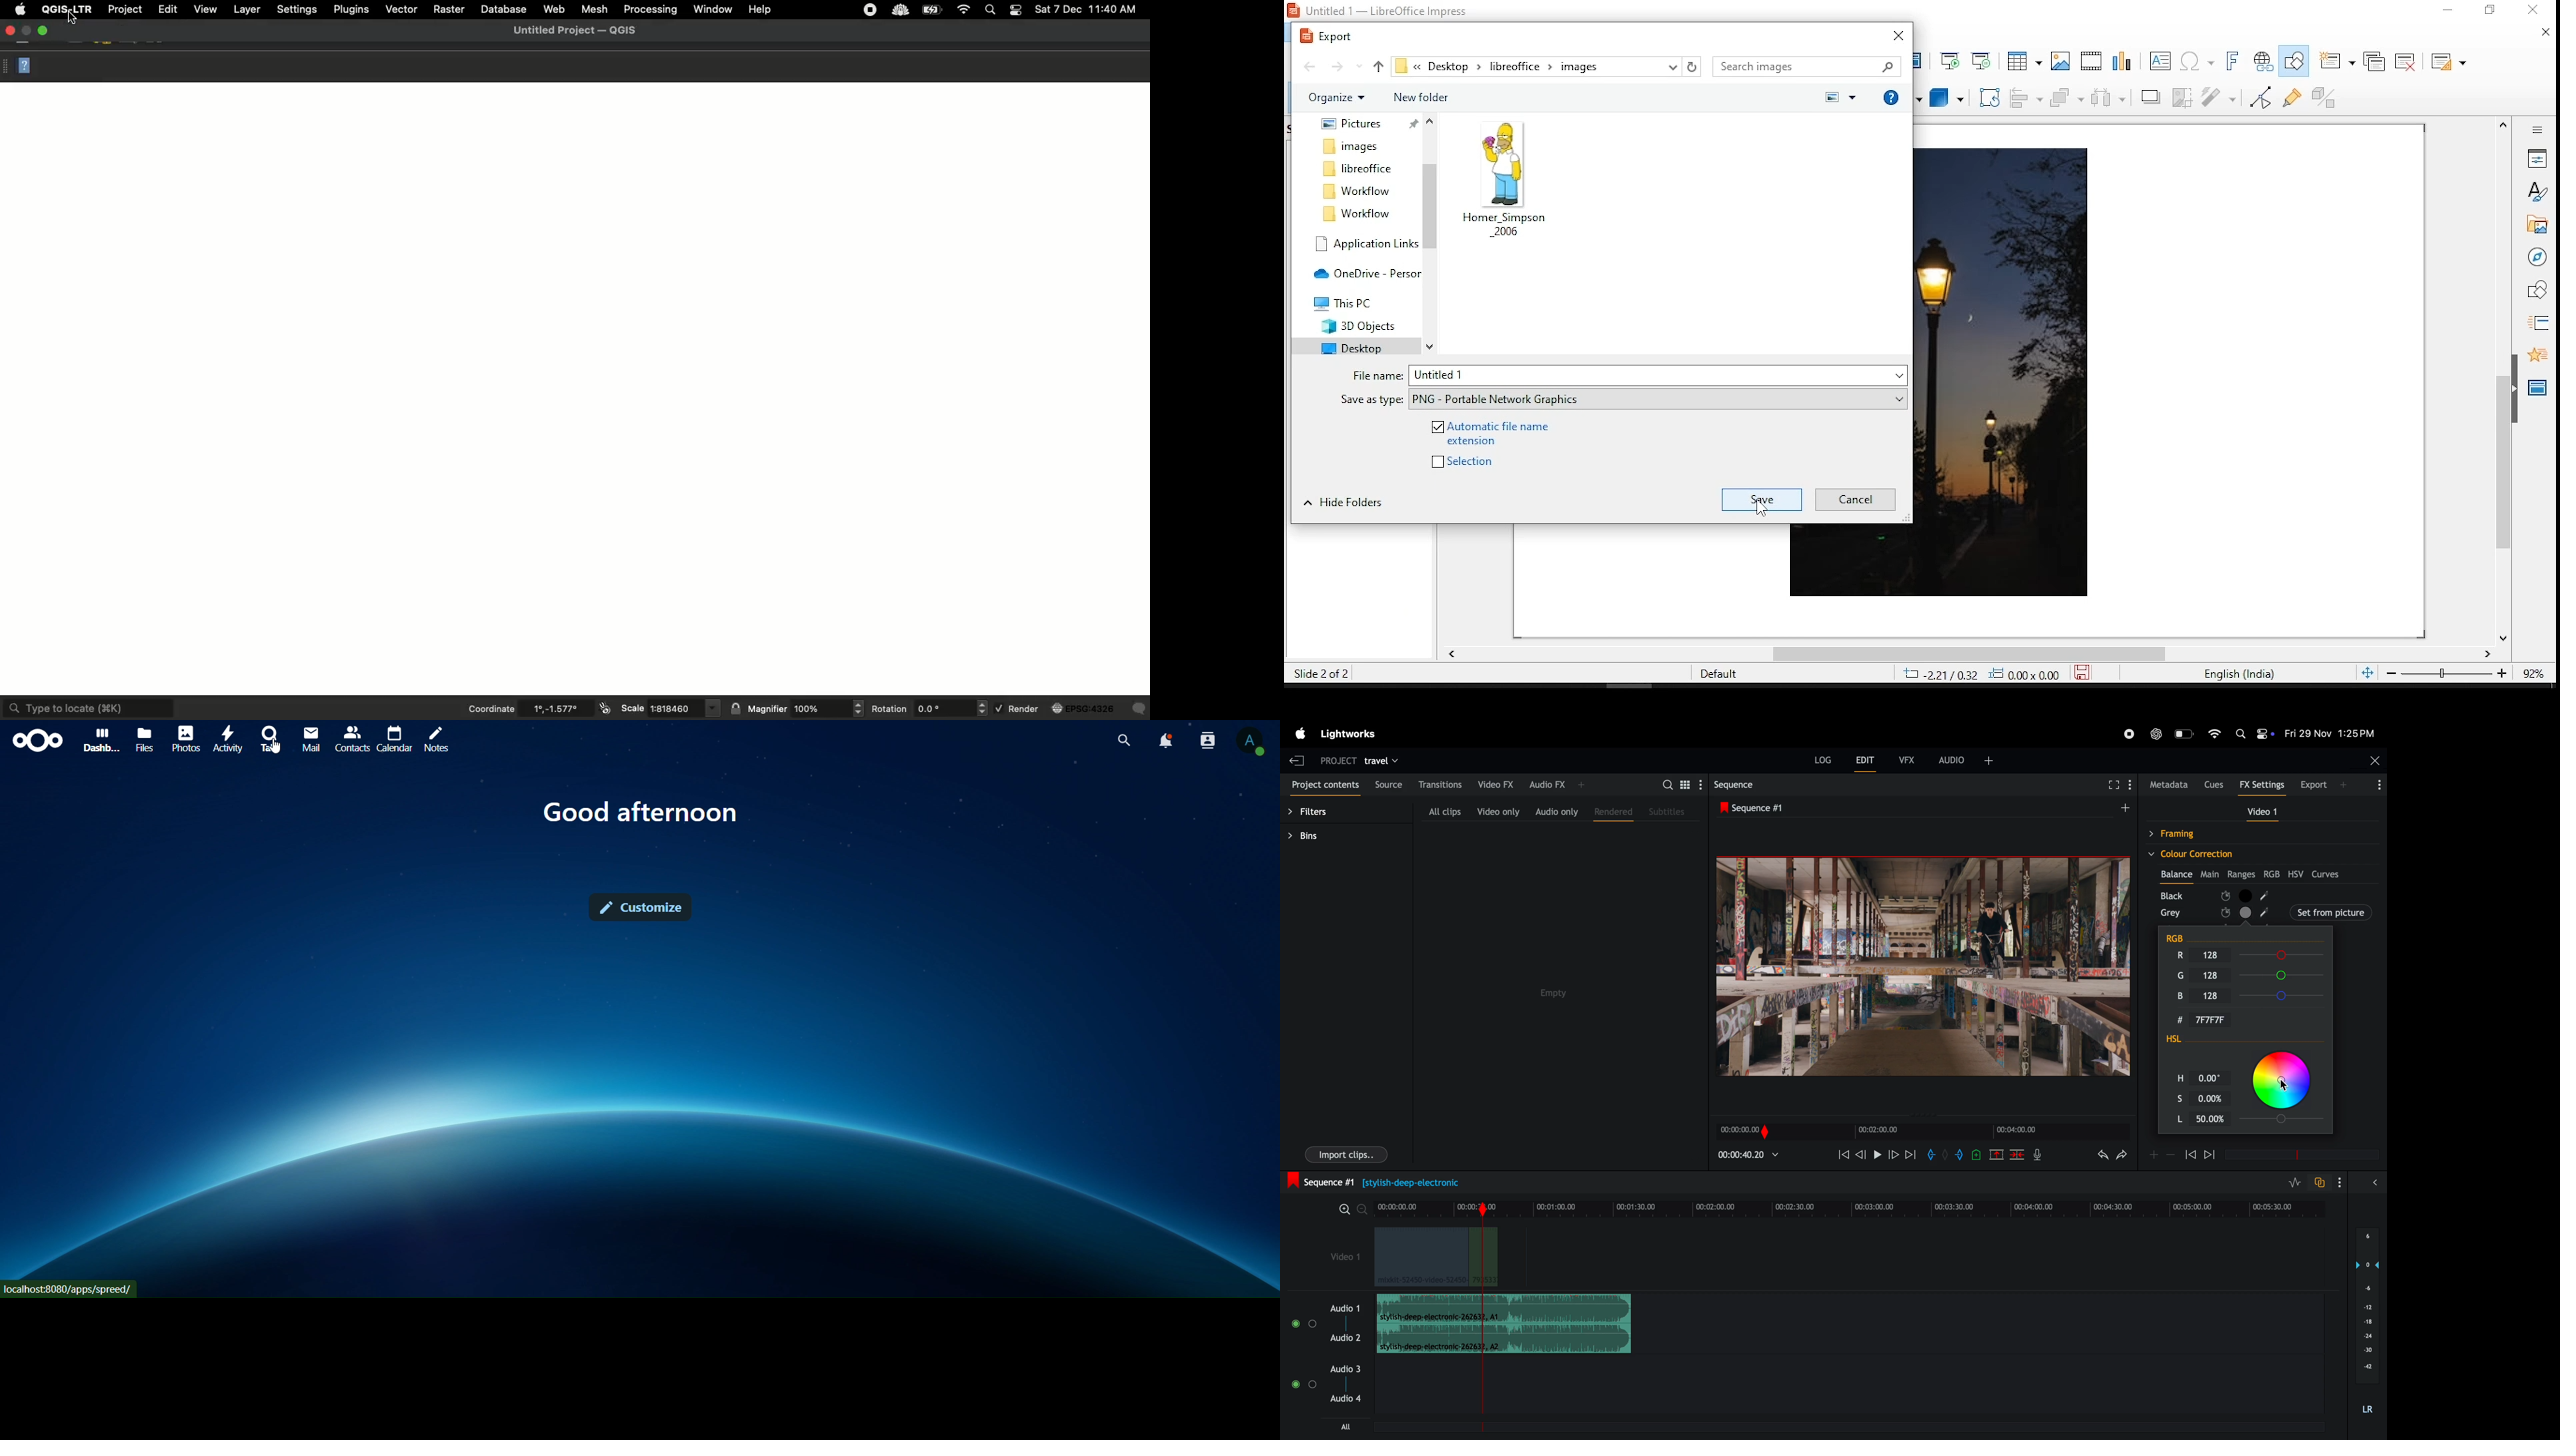  Describe the element at coordinates (1352, 124) in the screenshot. I see `folder` at that location.